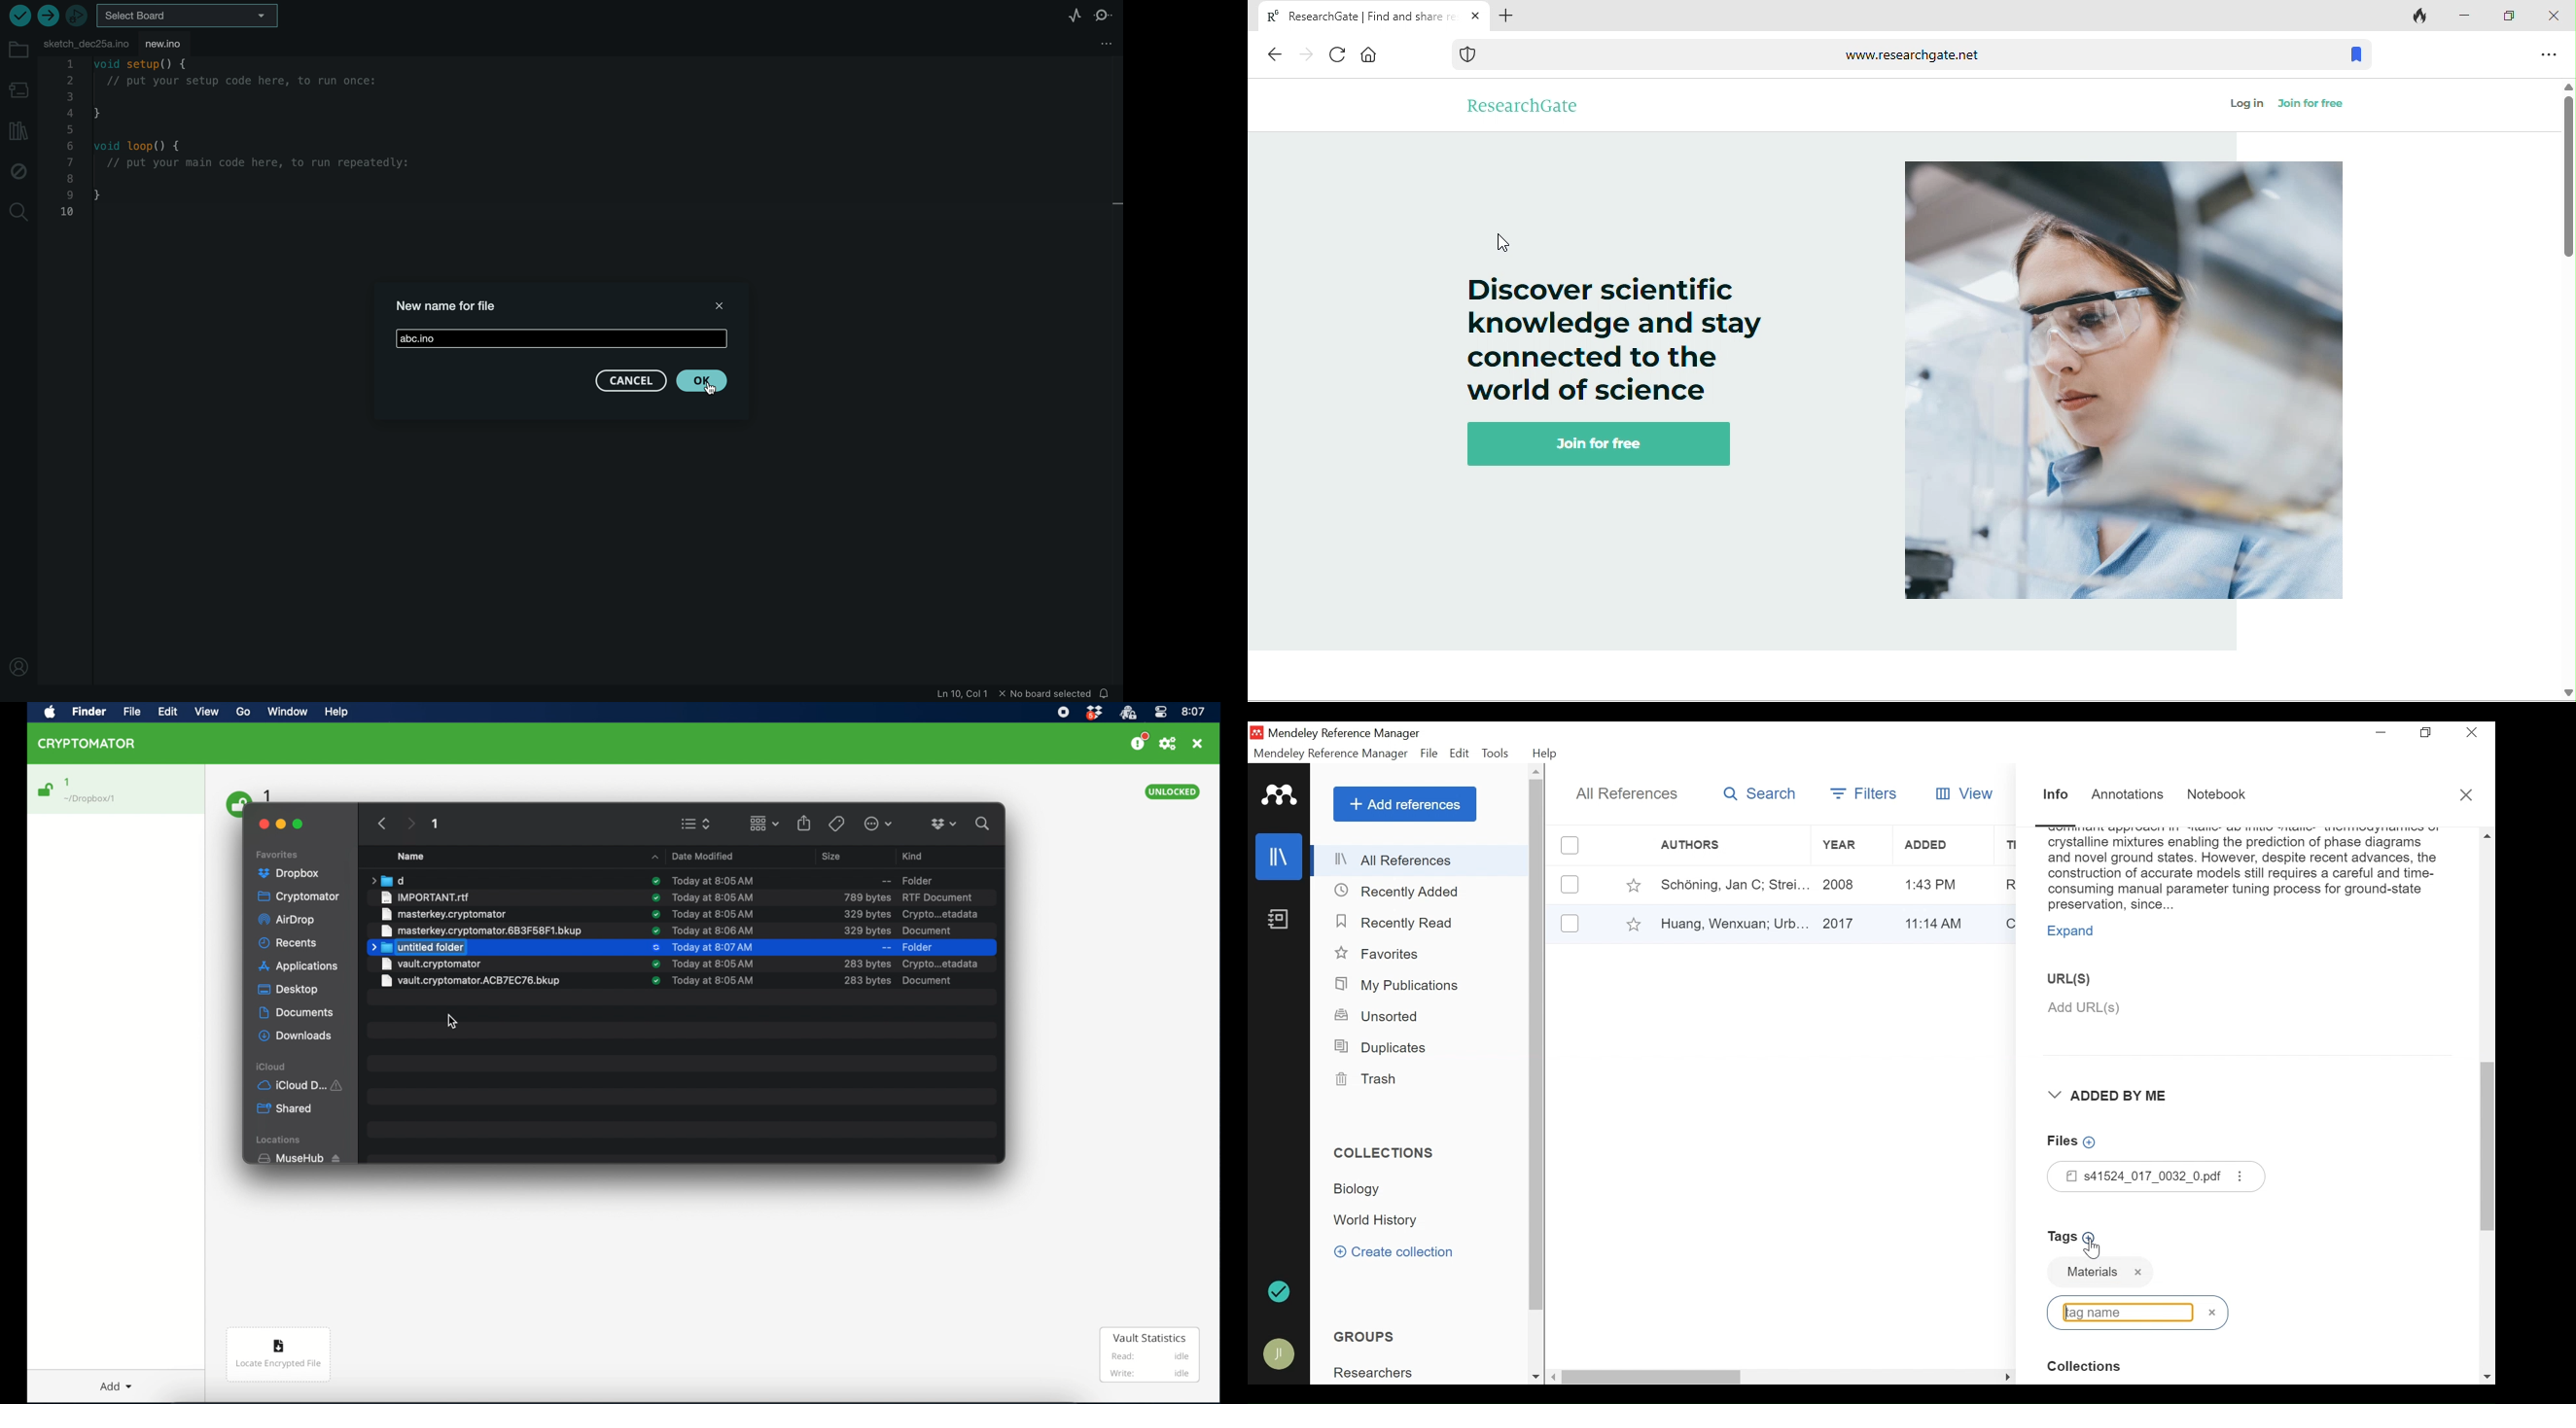  Describe the element at coordinates (1367, 1337) in the screenshot. I see `Groups` at that location.